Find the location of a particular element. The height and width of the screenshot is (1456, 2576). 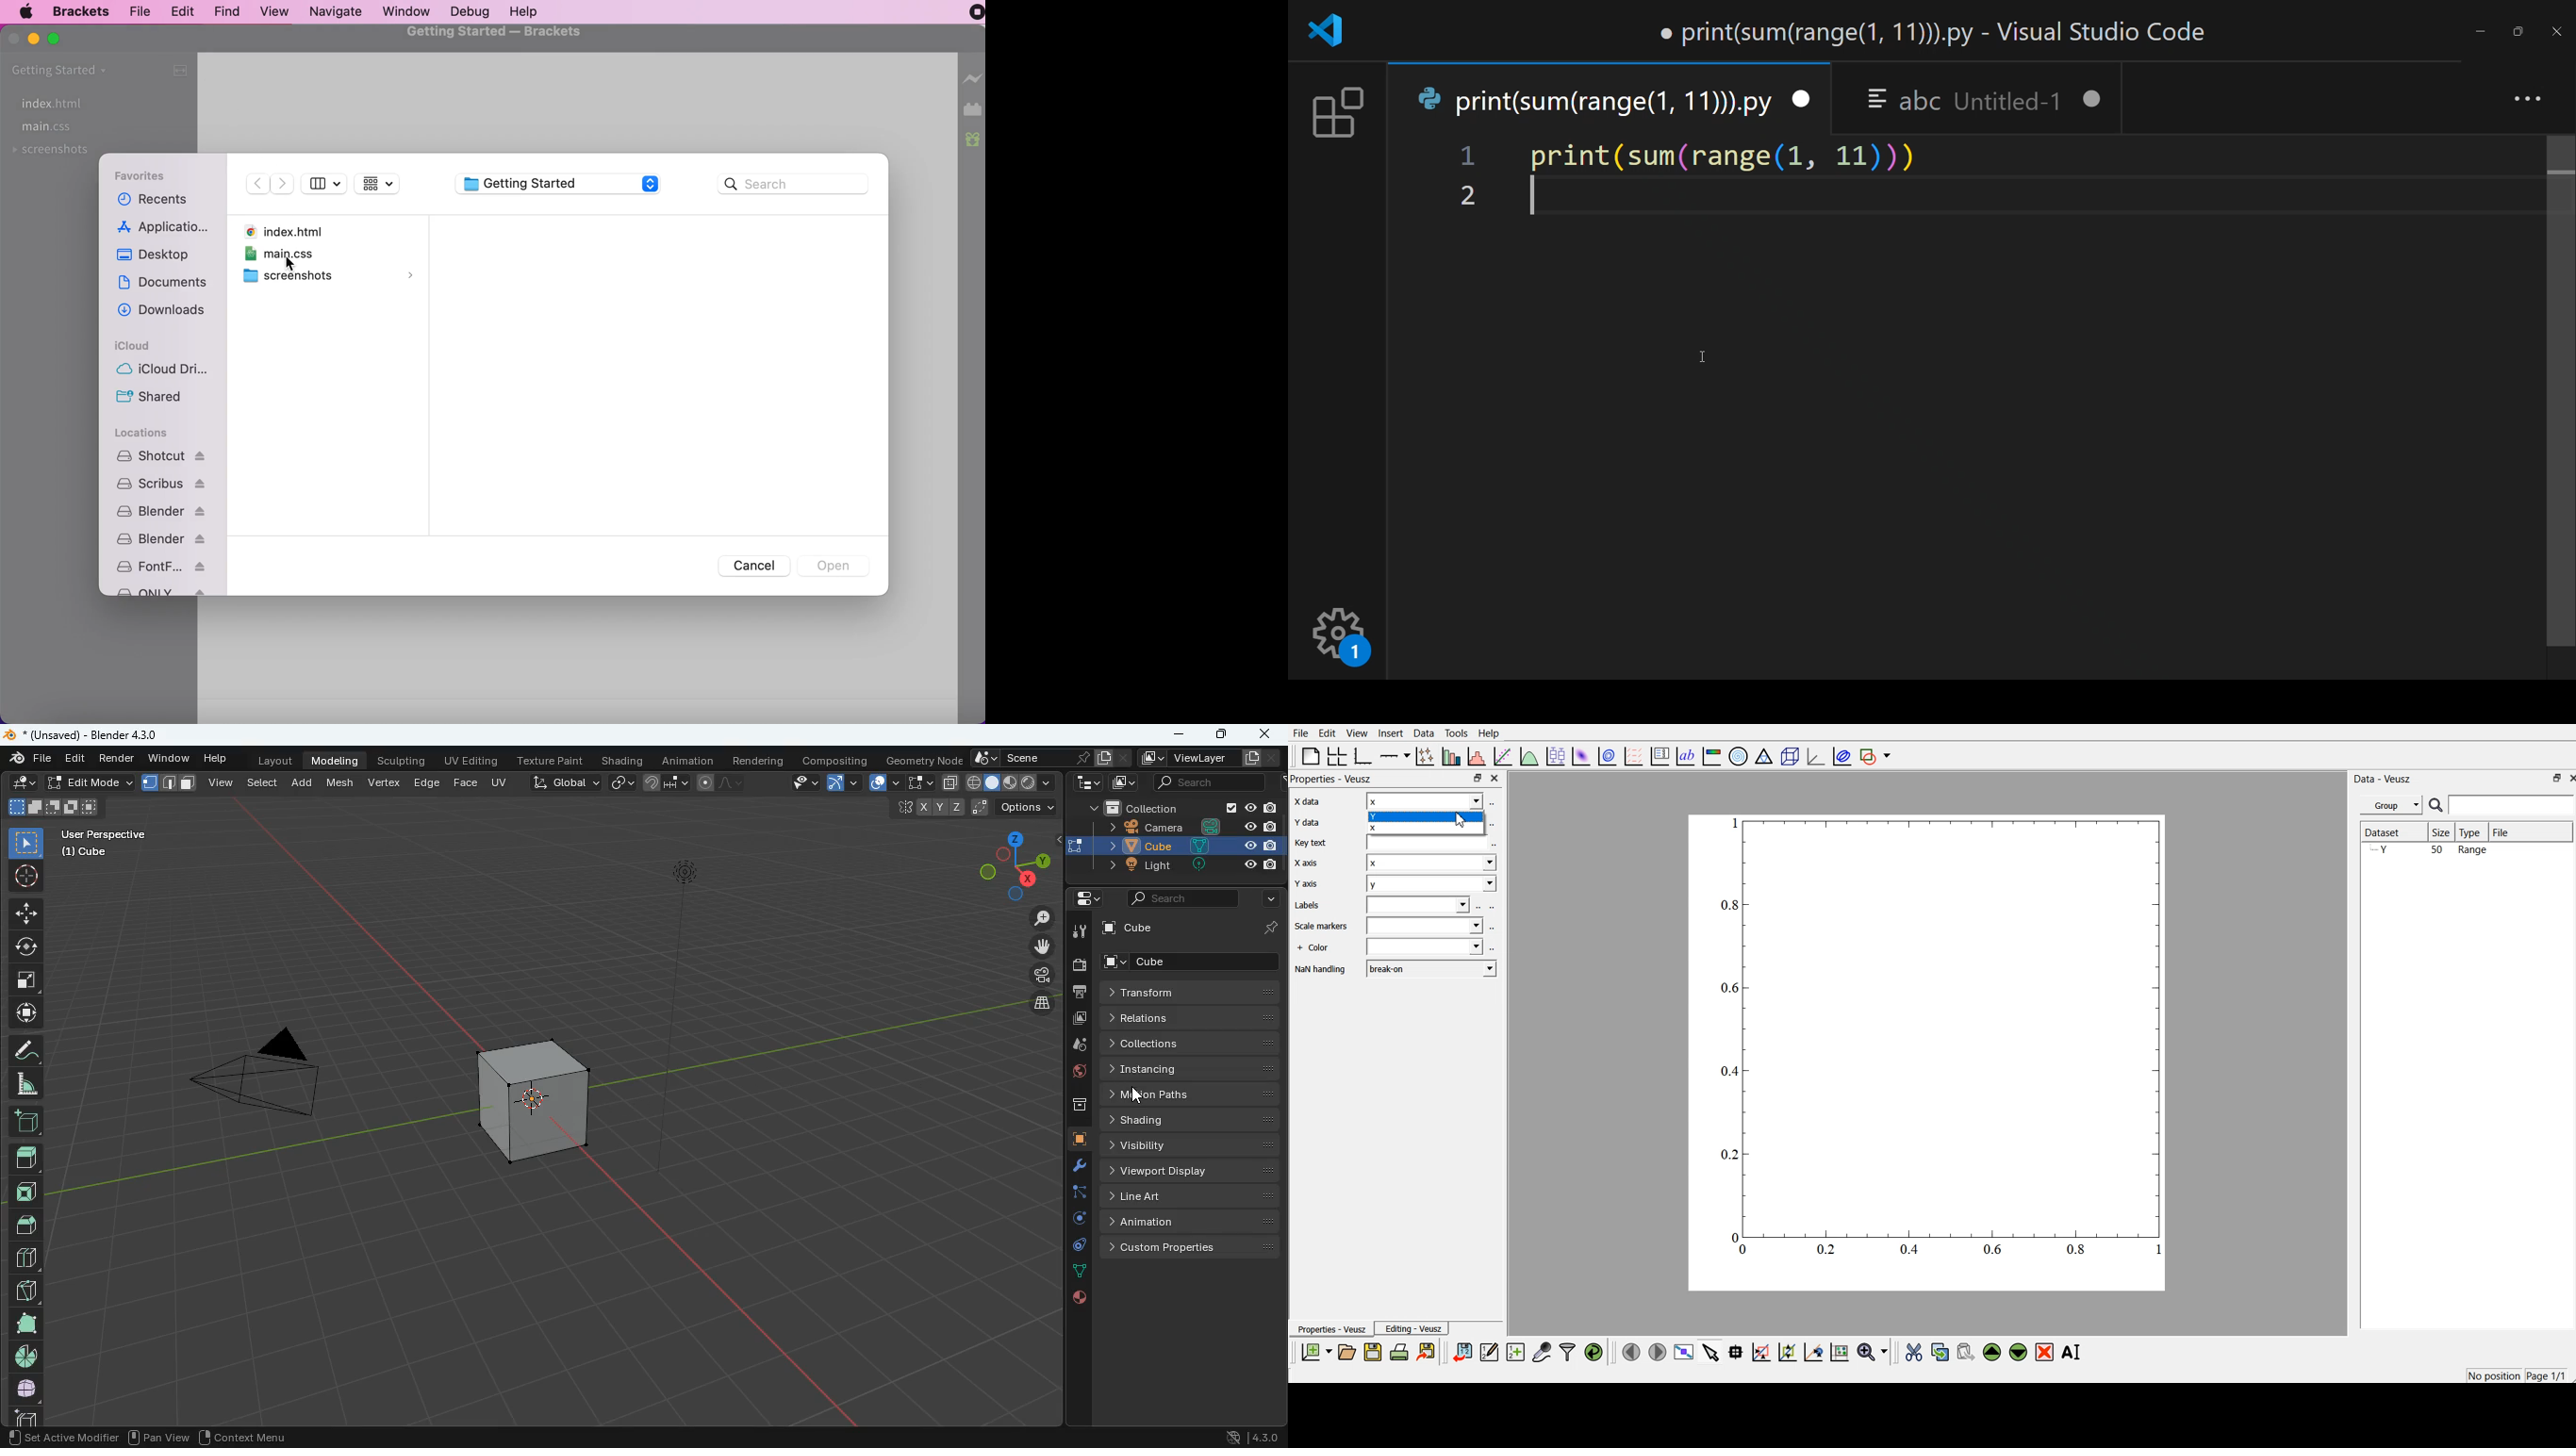

edge is located at coordinates (426, 782).